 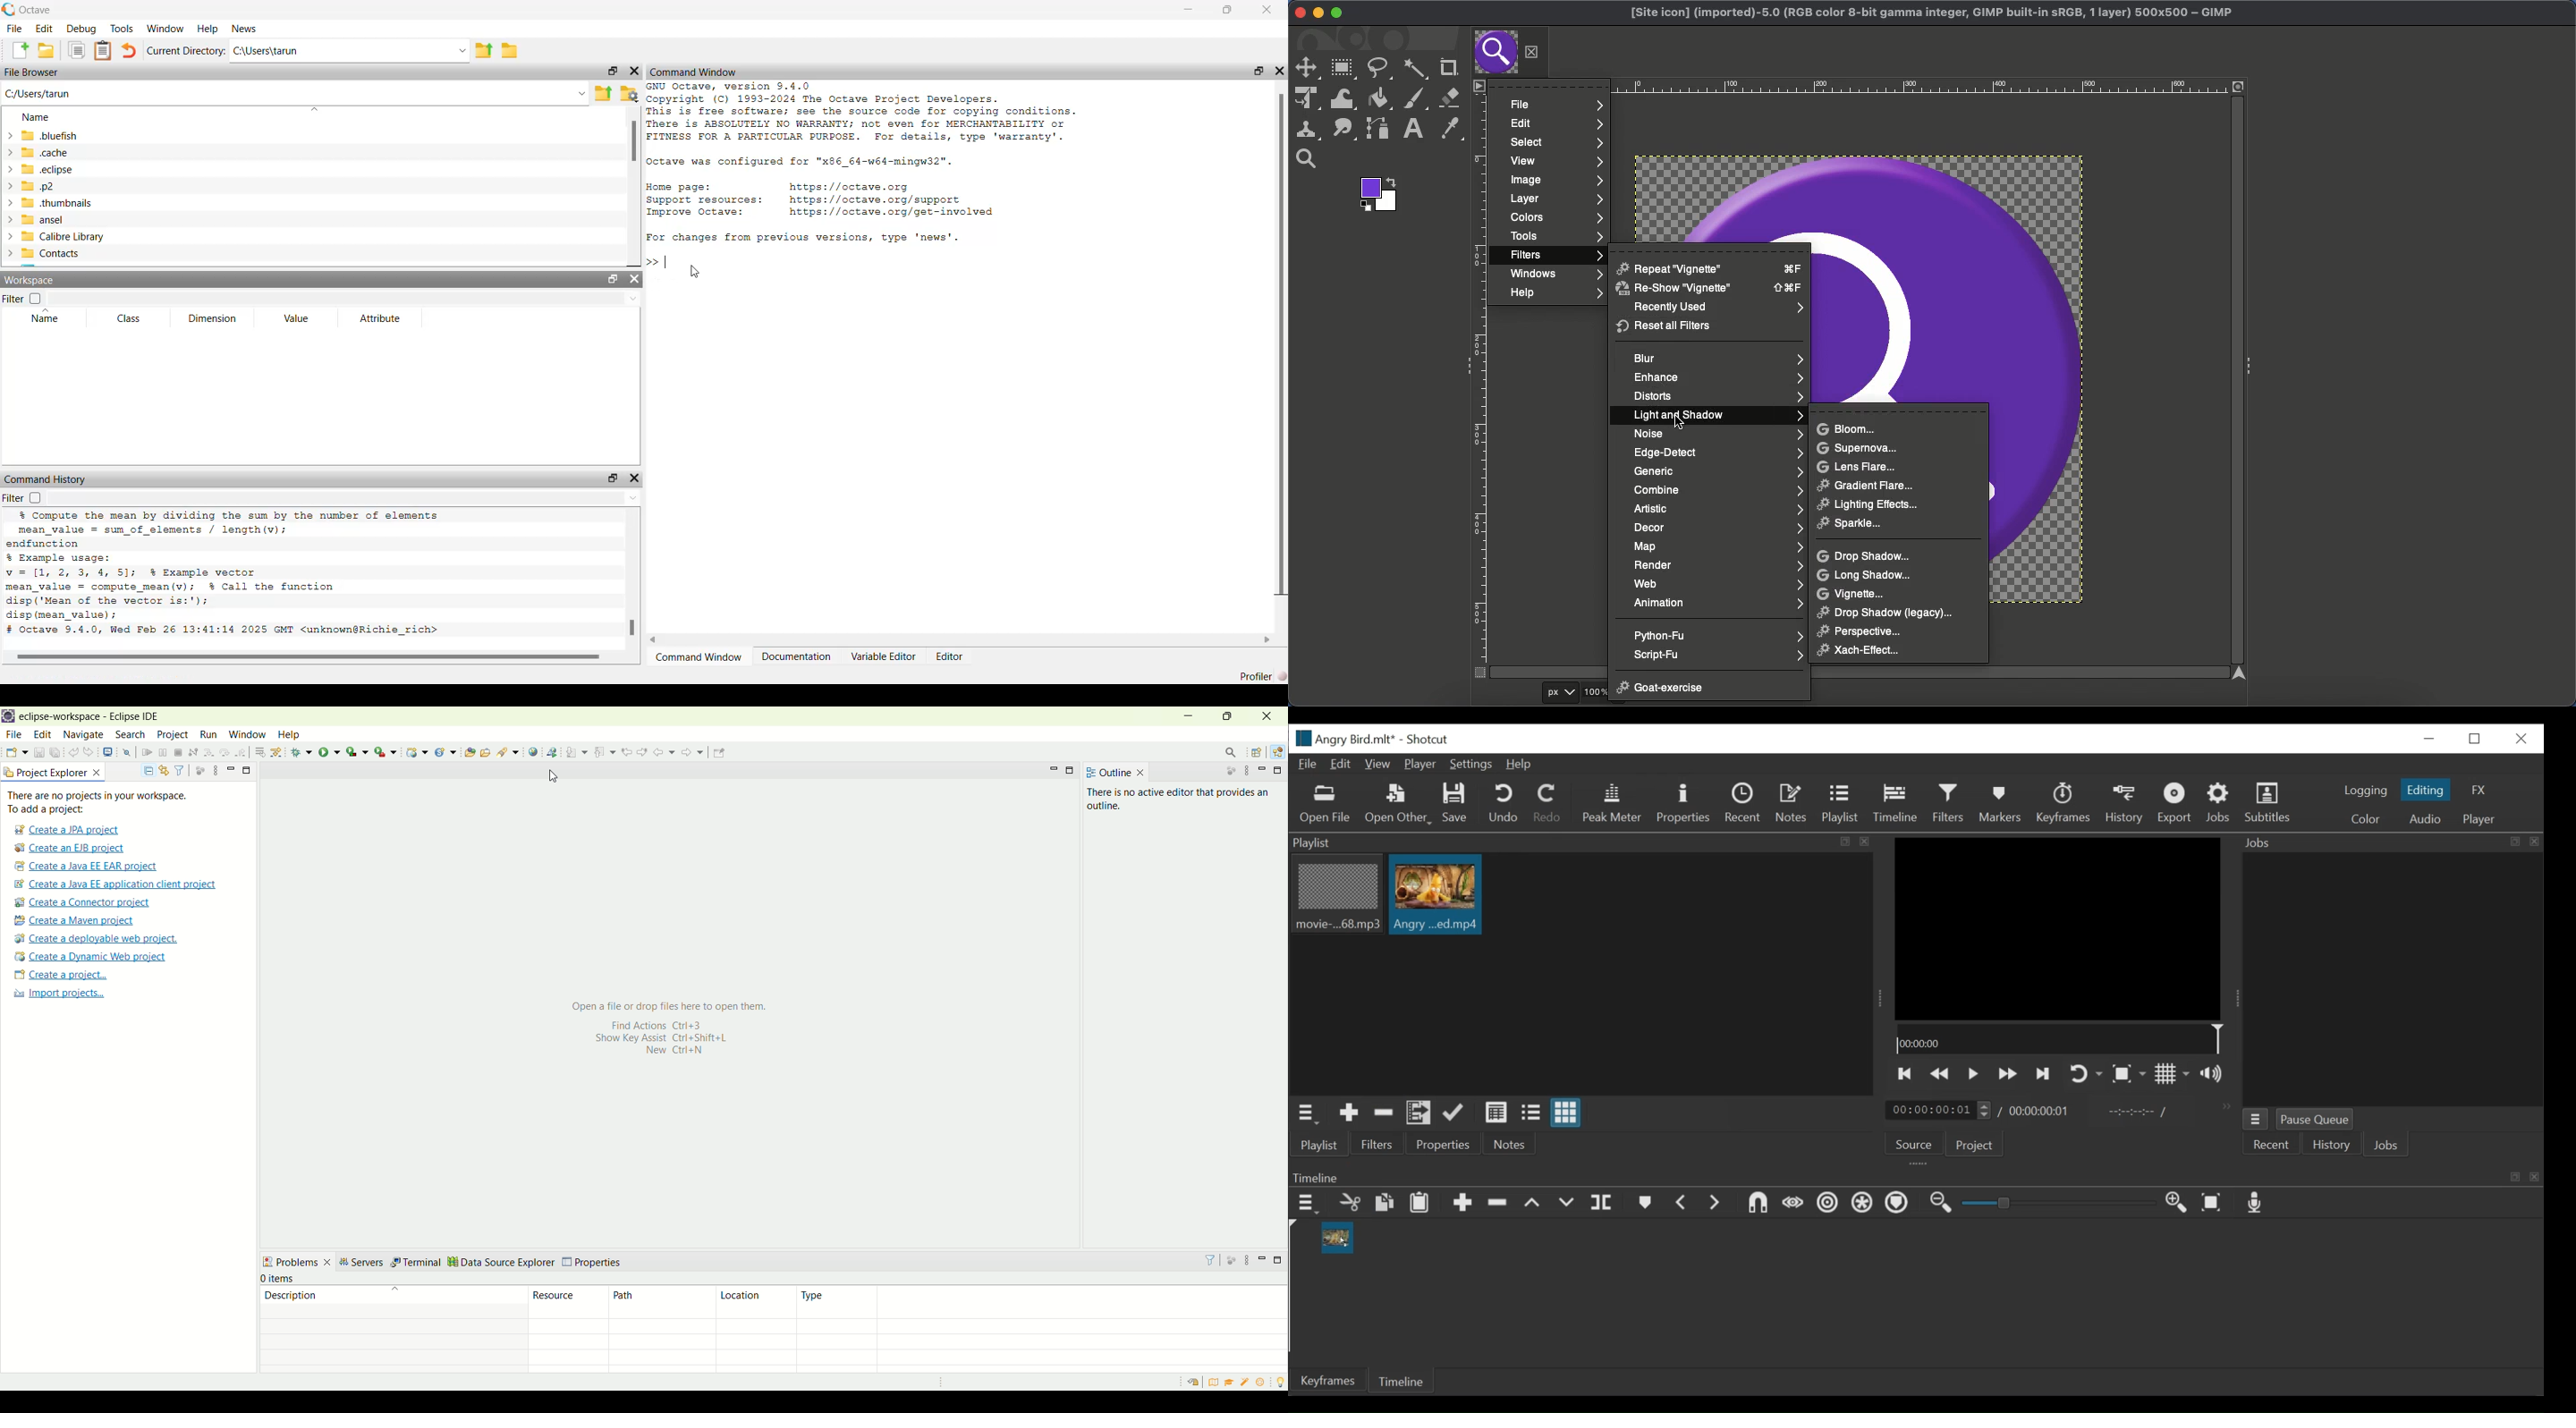 What do you see at coordinates (179, 770) in the screenshot?
I see `filter` at bounding box center [179, 770].